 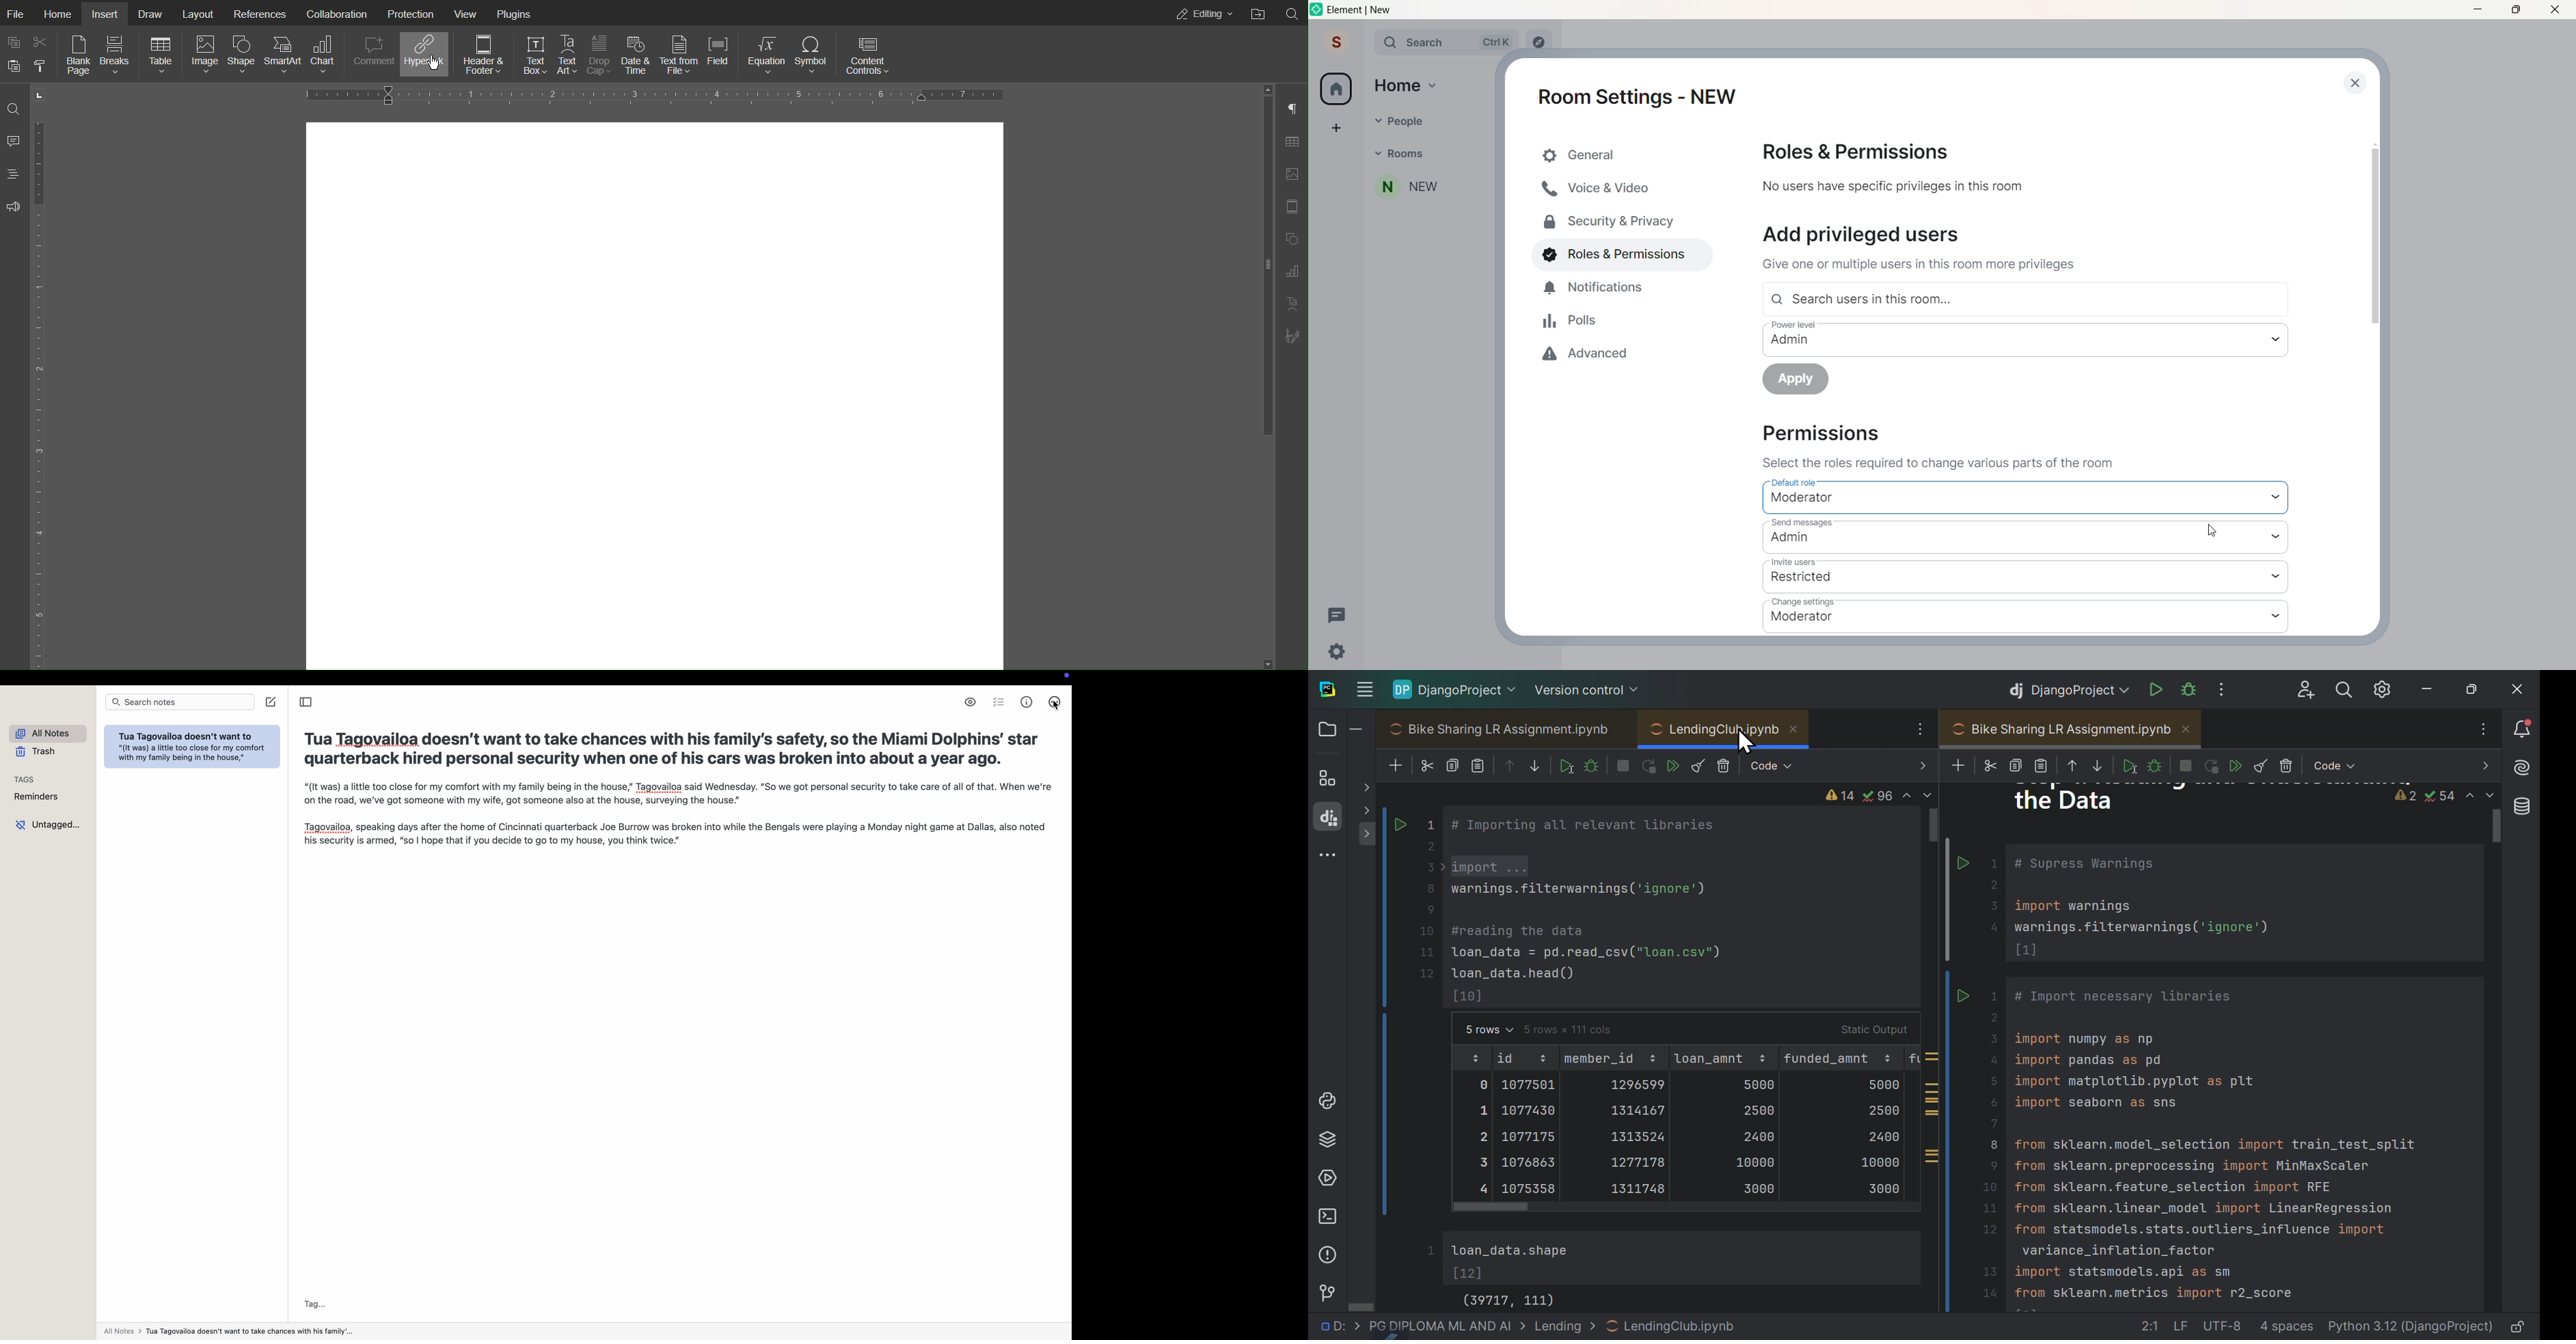 What do you see at coordinates (260, 12) in the screenshot?
I see `References` at bounding box center [260, 12].